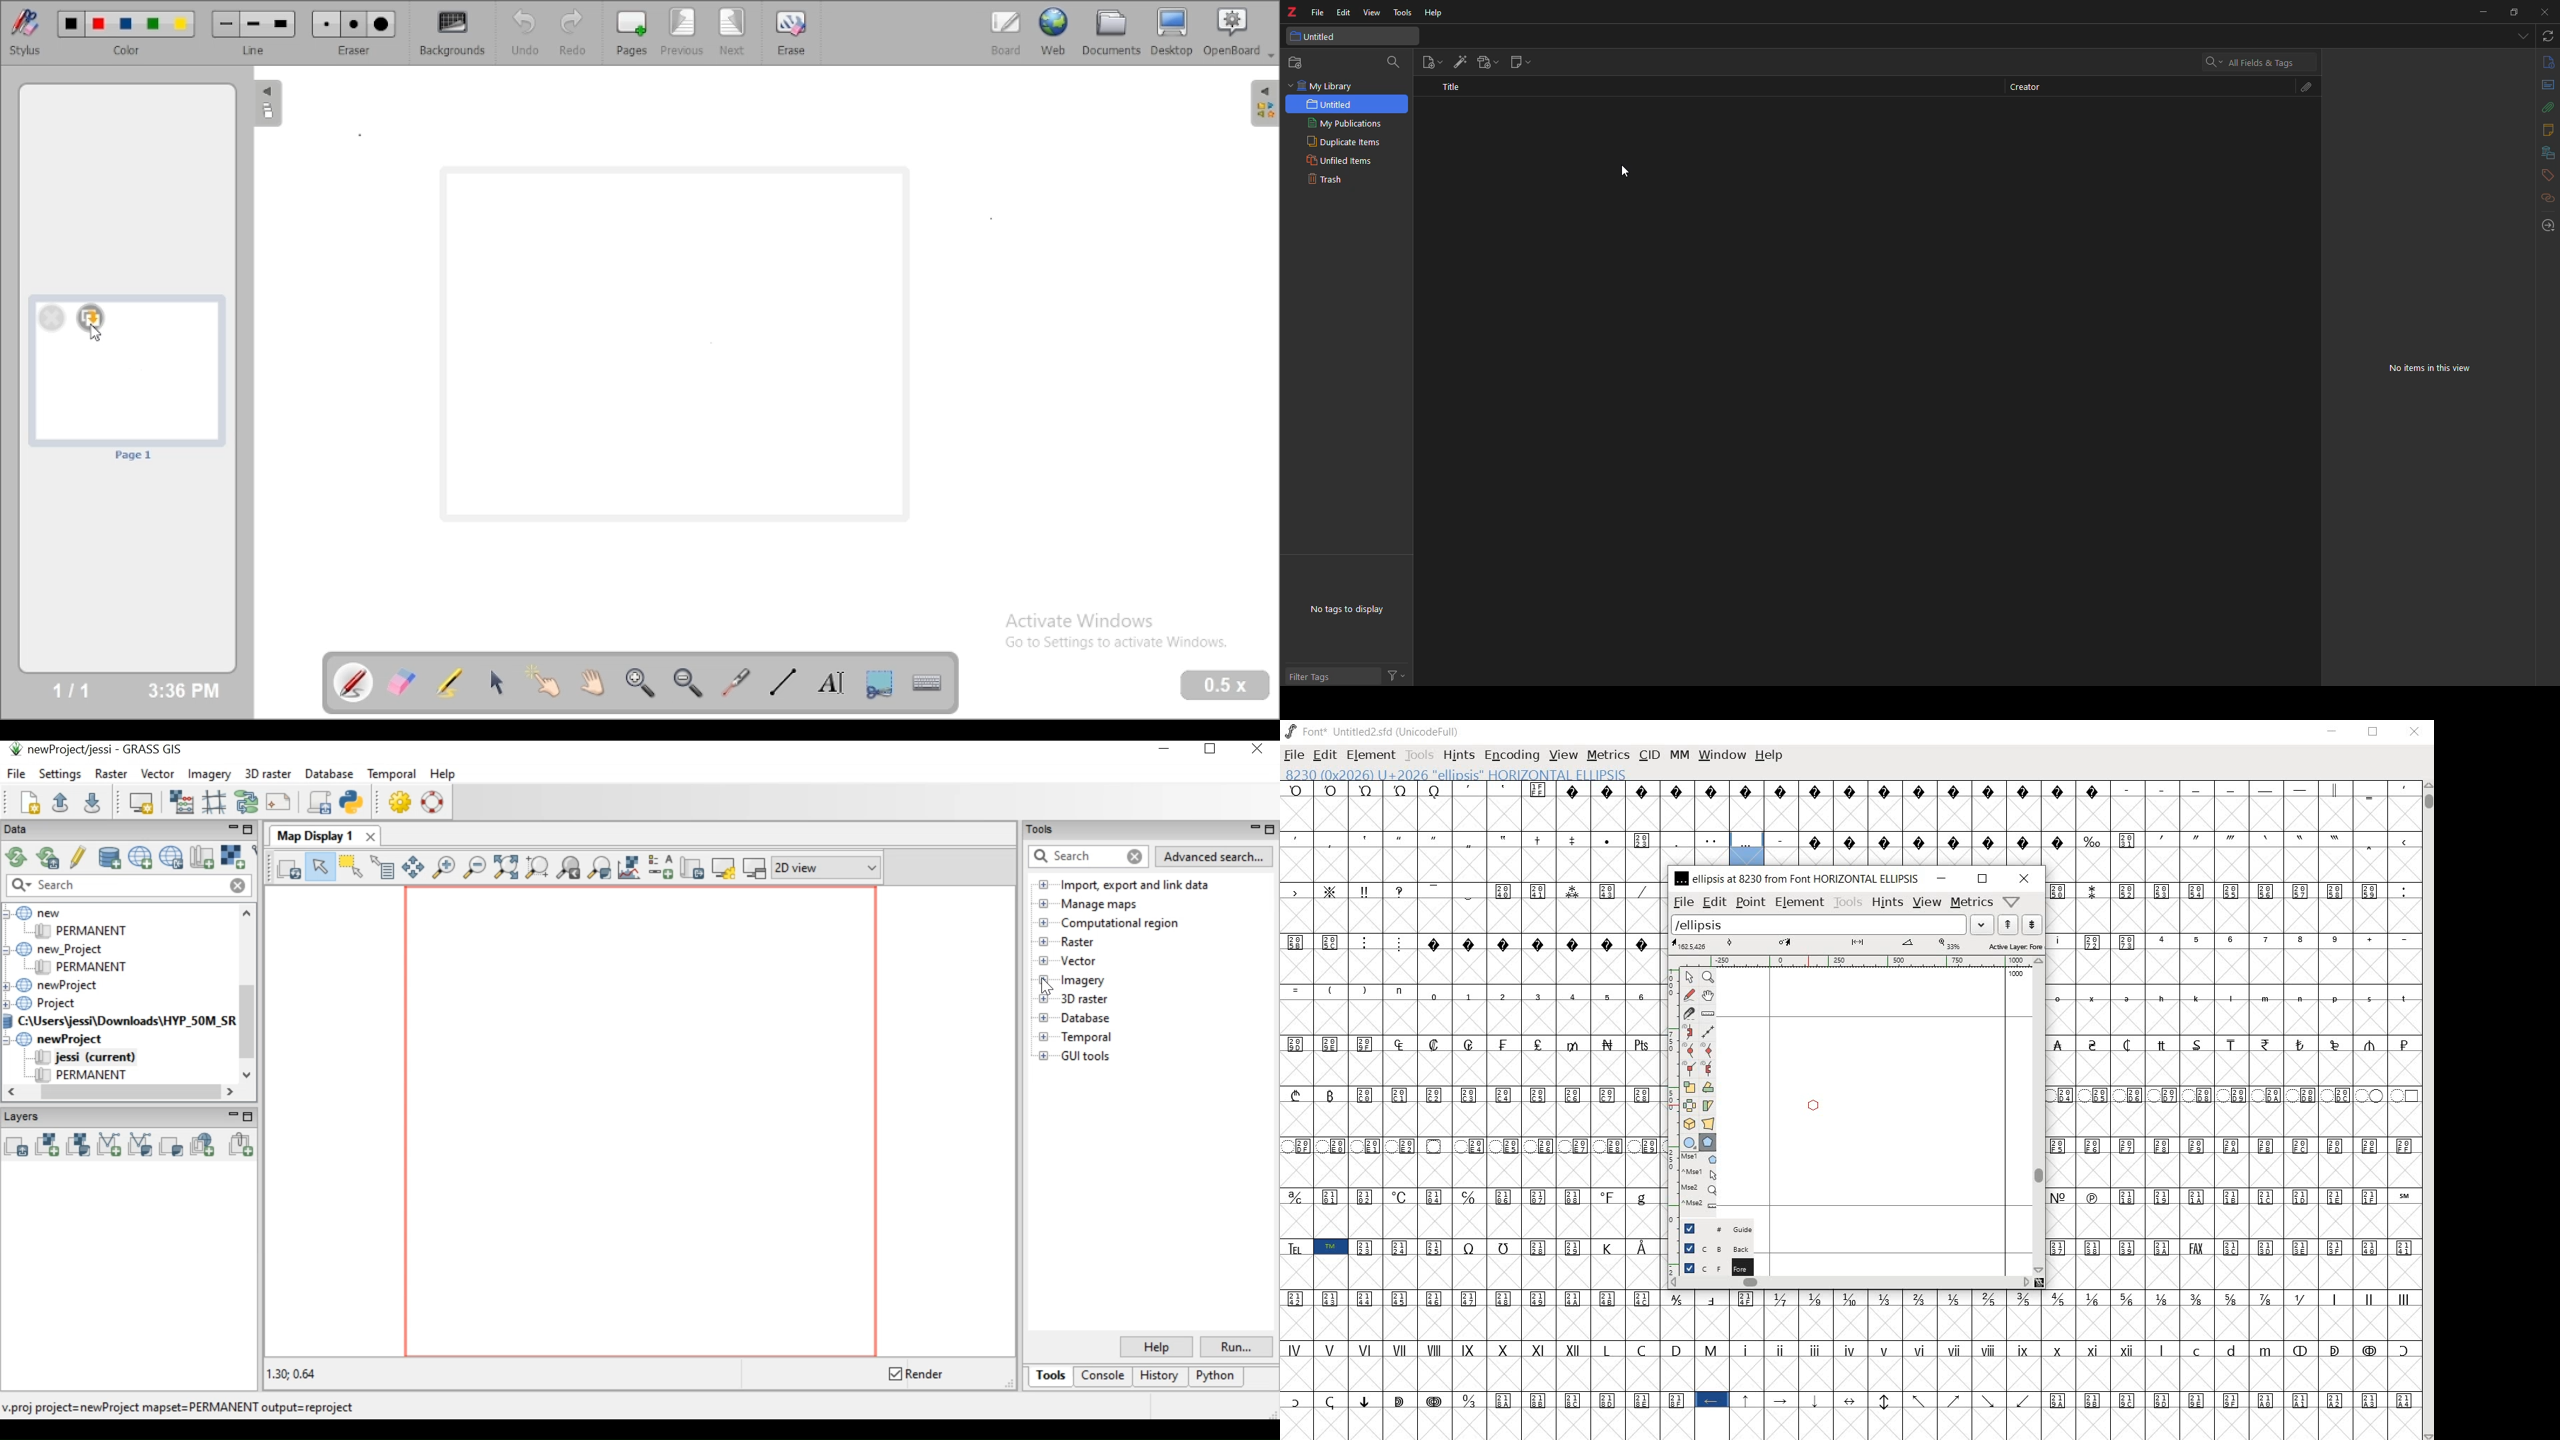  Describe the element at coordinates (1799, 902) in the screenshot. I see `element` at that location.